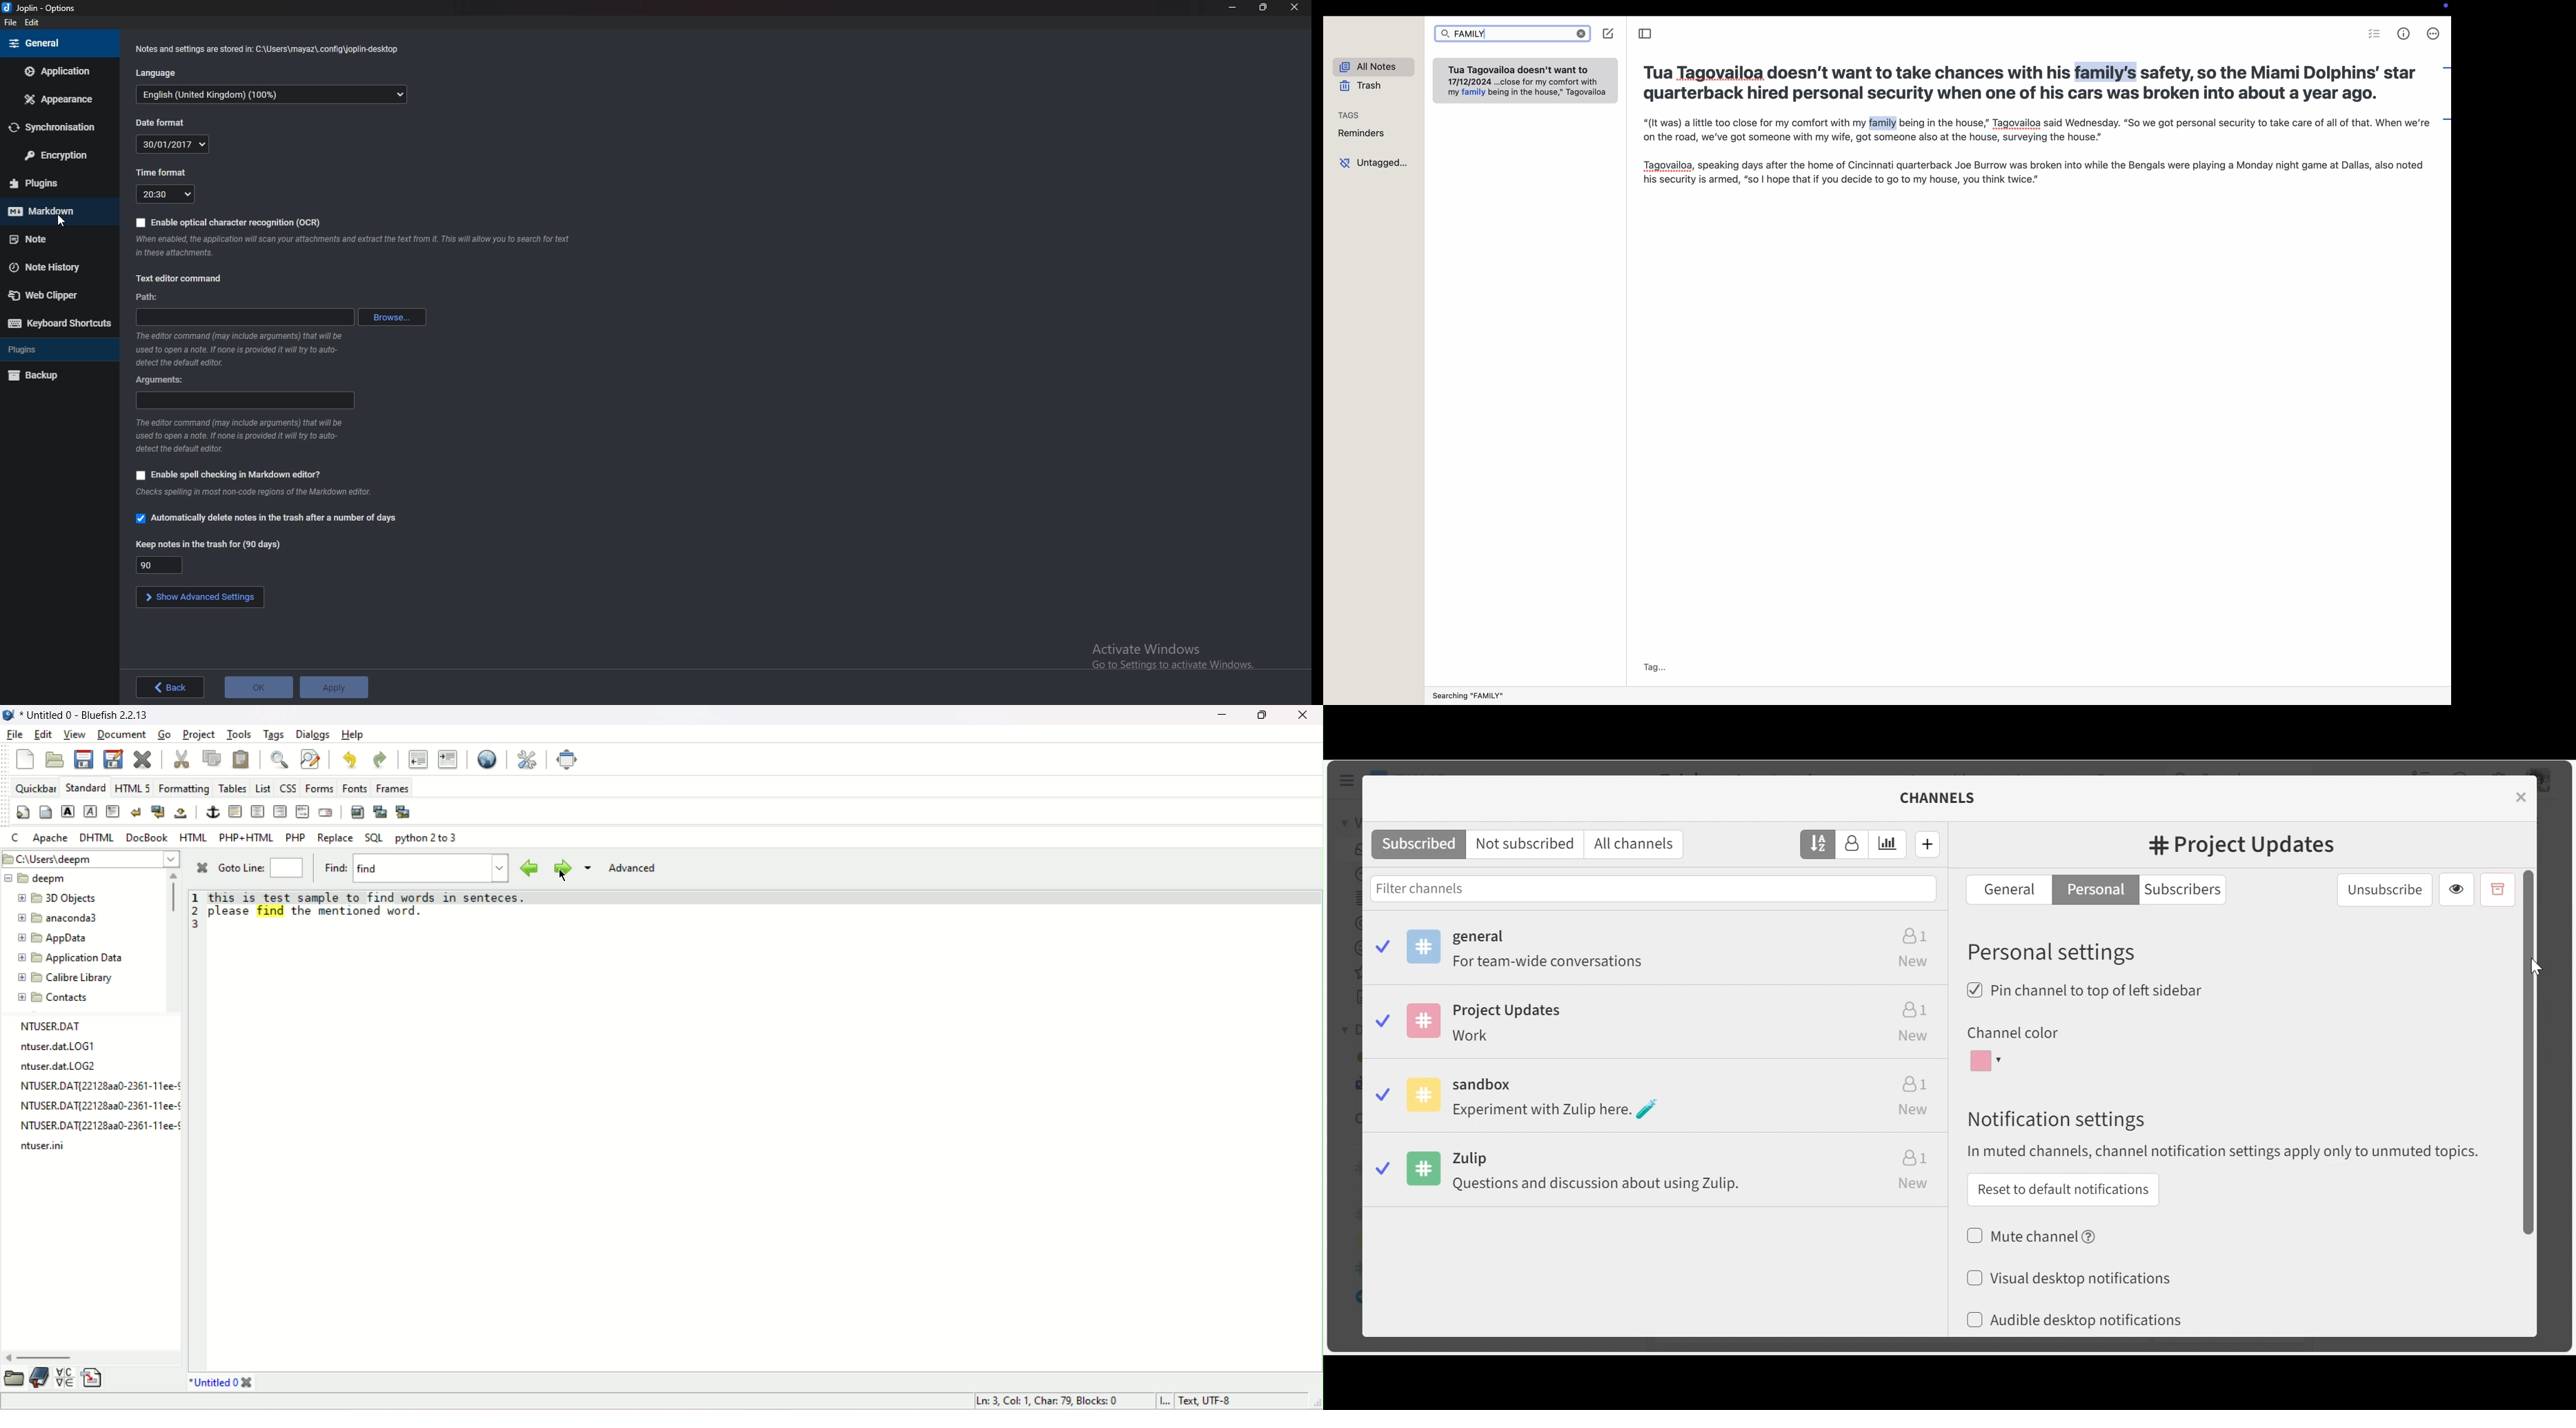 The height and width of the screenshot is (1428, 2576). What do you see at coordinates (1165, 1402) in the screenshot?
I see `I` at bounding box center [1165, 1402].